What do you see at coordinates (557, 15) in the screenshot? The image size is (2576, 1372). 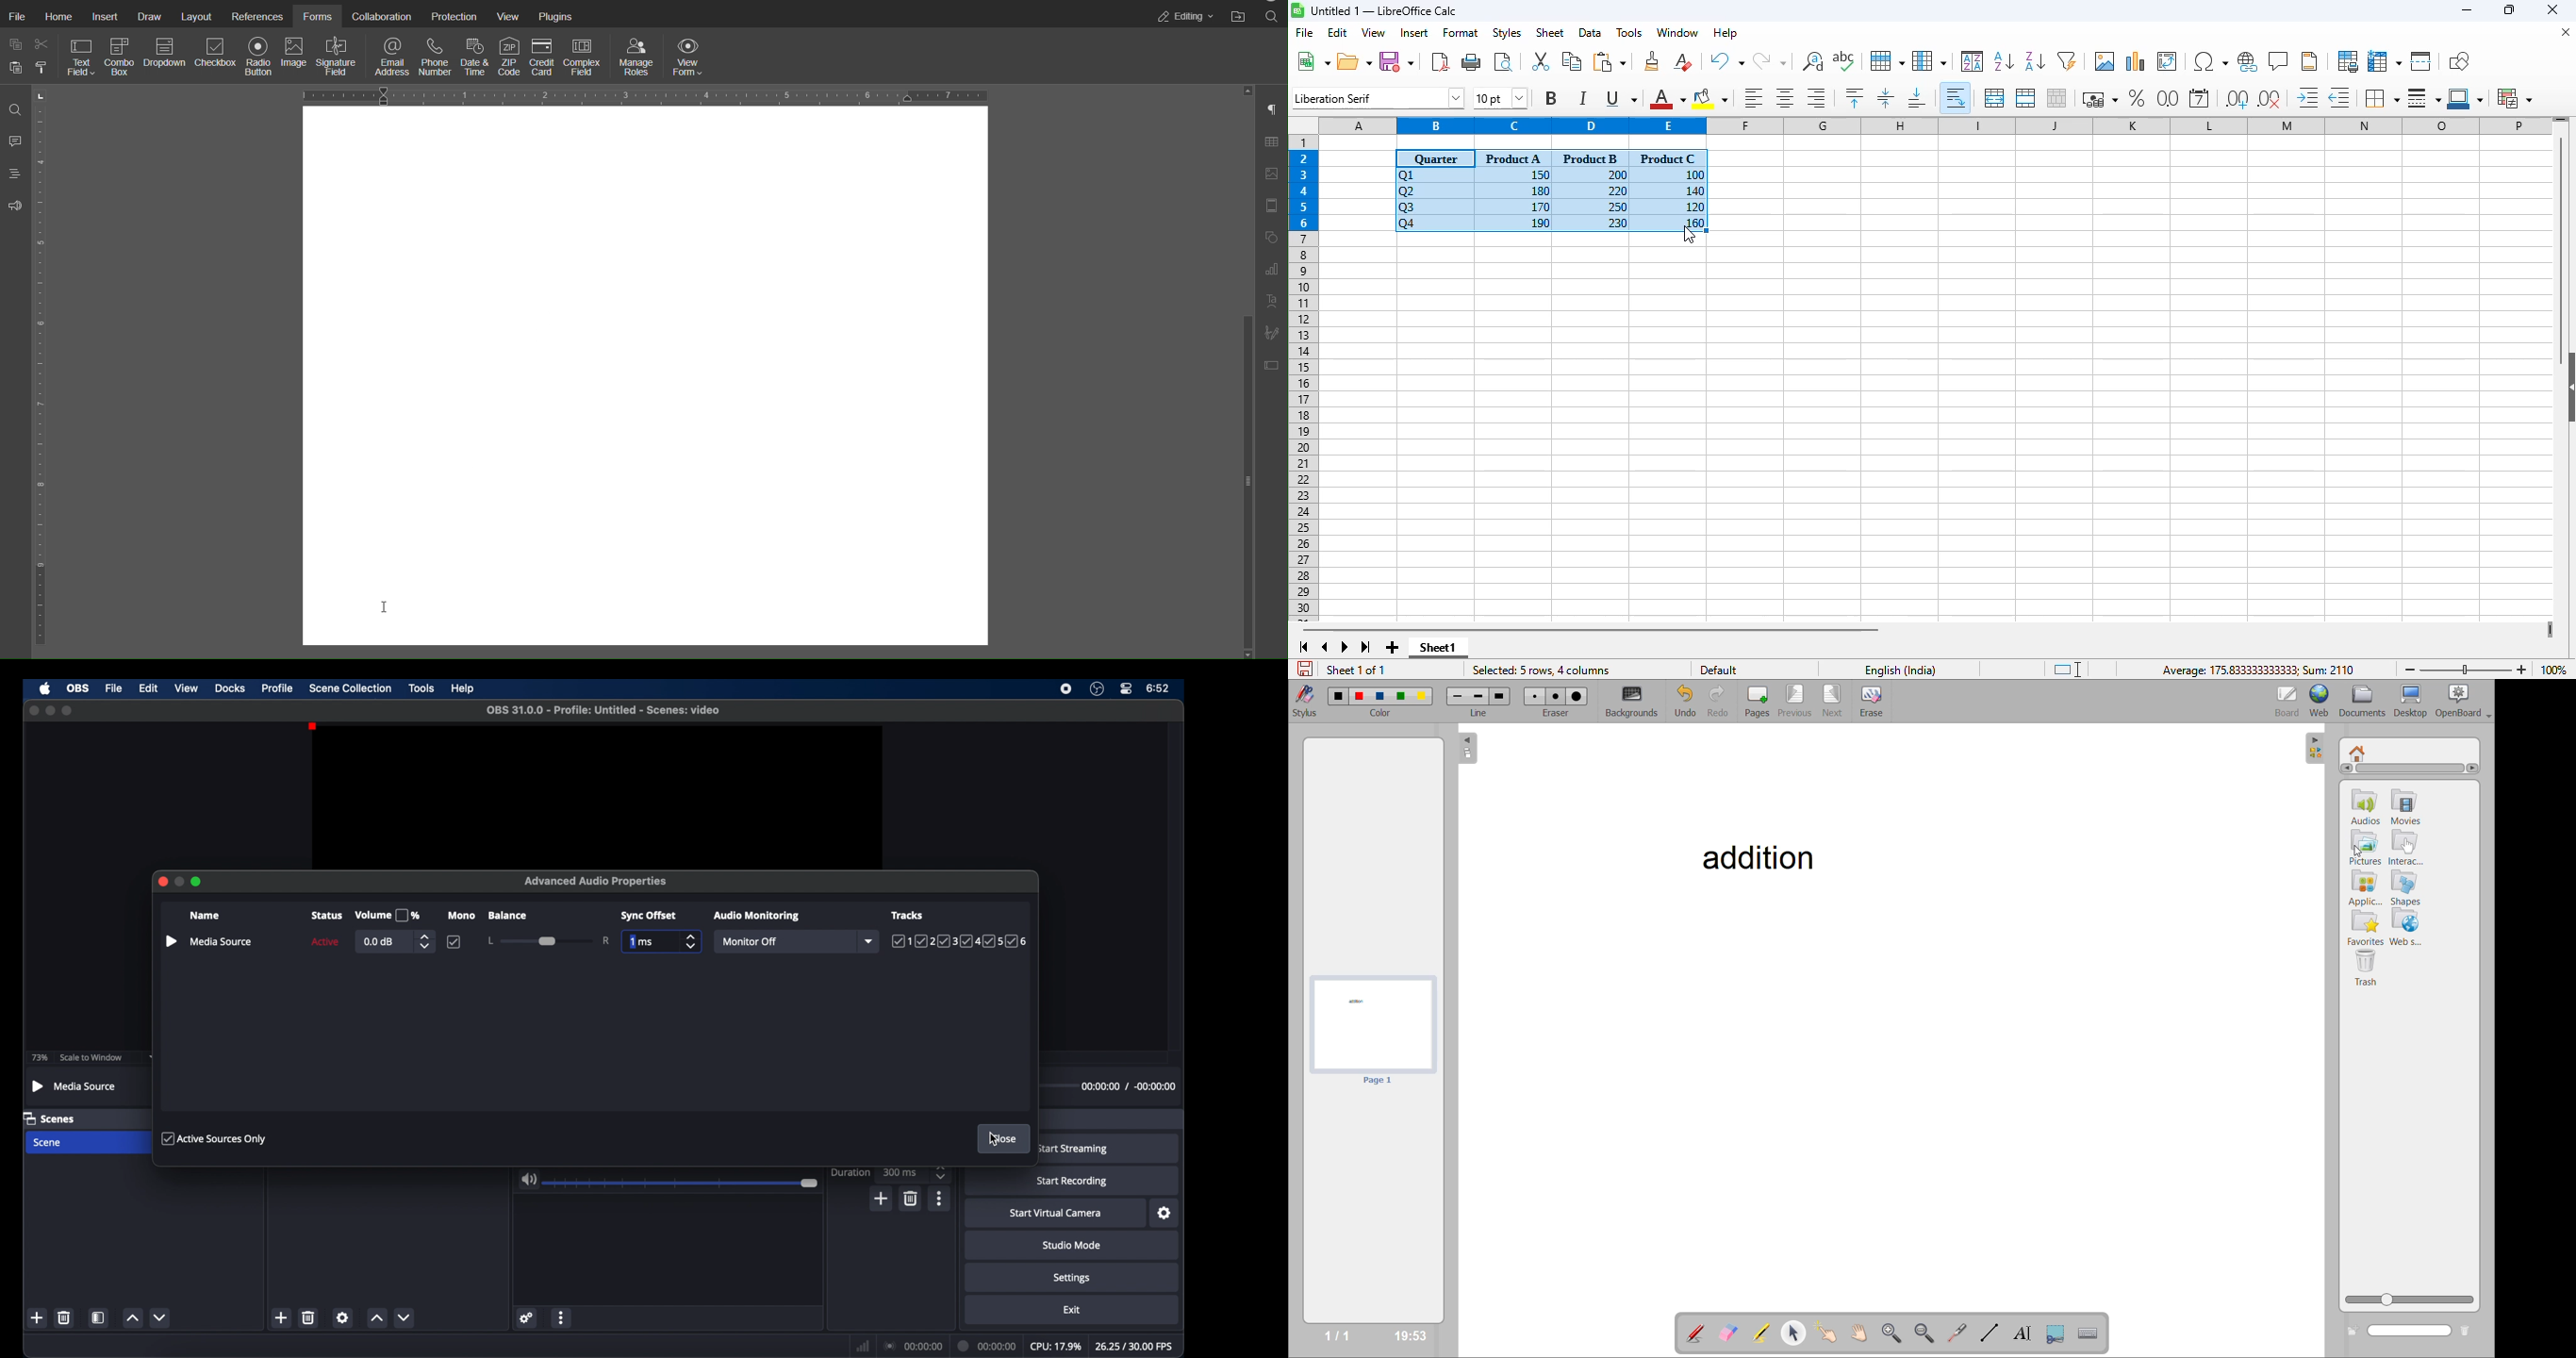 I see `Plugins` at bounding box center [557, 15].